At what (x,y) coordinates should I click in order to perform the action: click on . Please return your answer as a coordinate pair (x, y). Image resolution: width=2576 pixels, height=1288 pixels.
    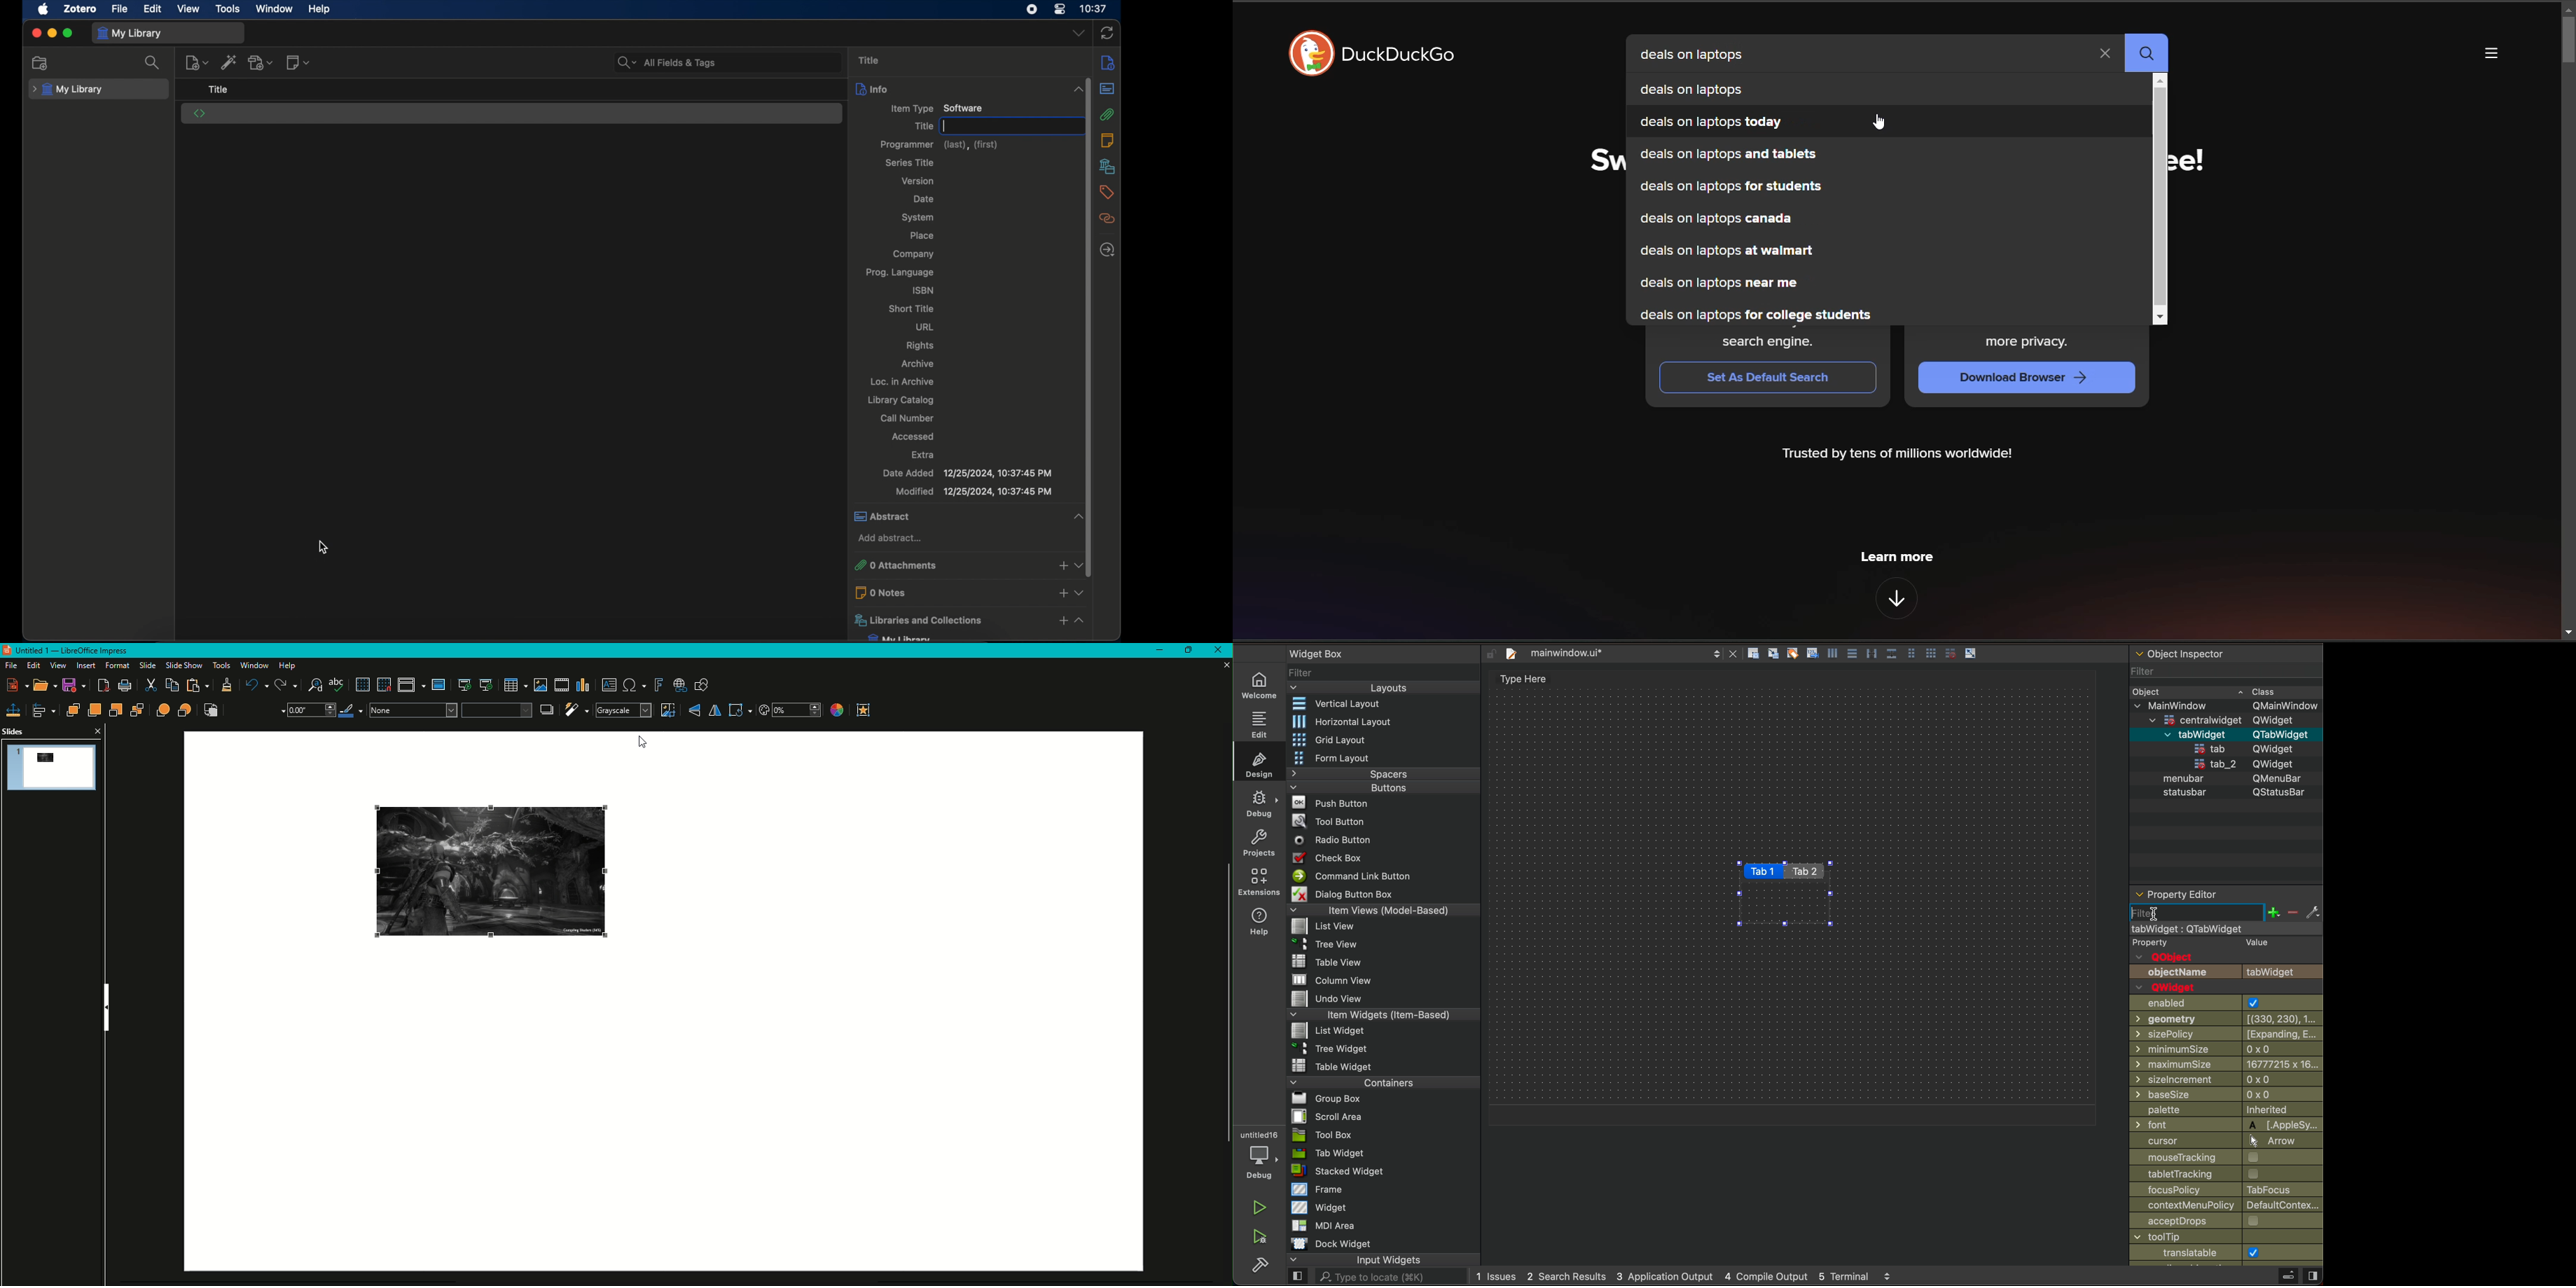
    Looking at the image, I should click on (2226, 1065).